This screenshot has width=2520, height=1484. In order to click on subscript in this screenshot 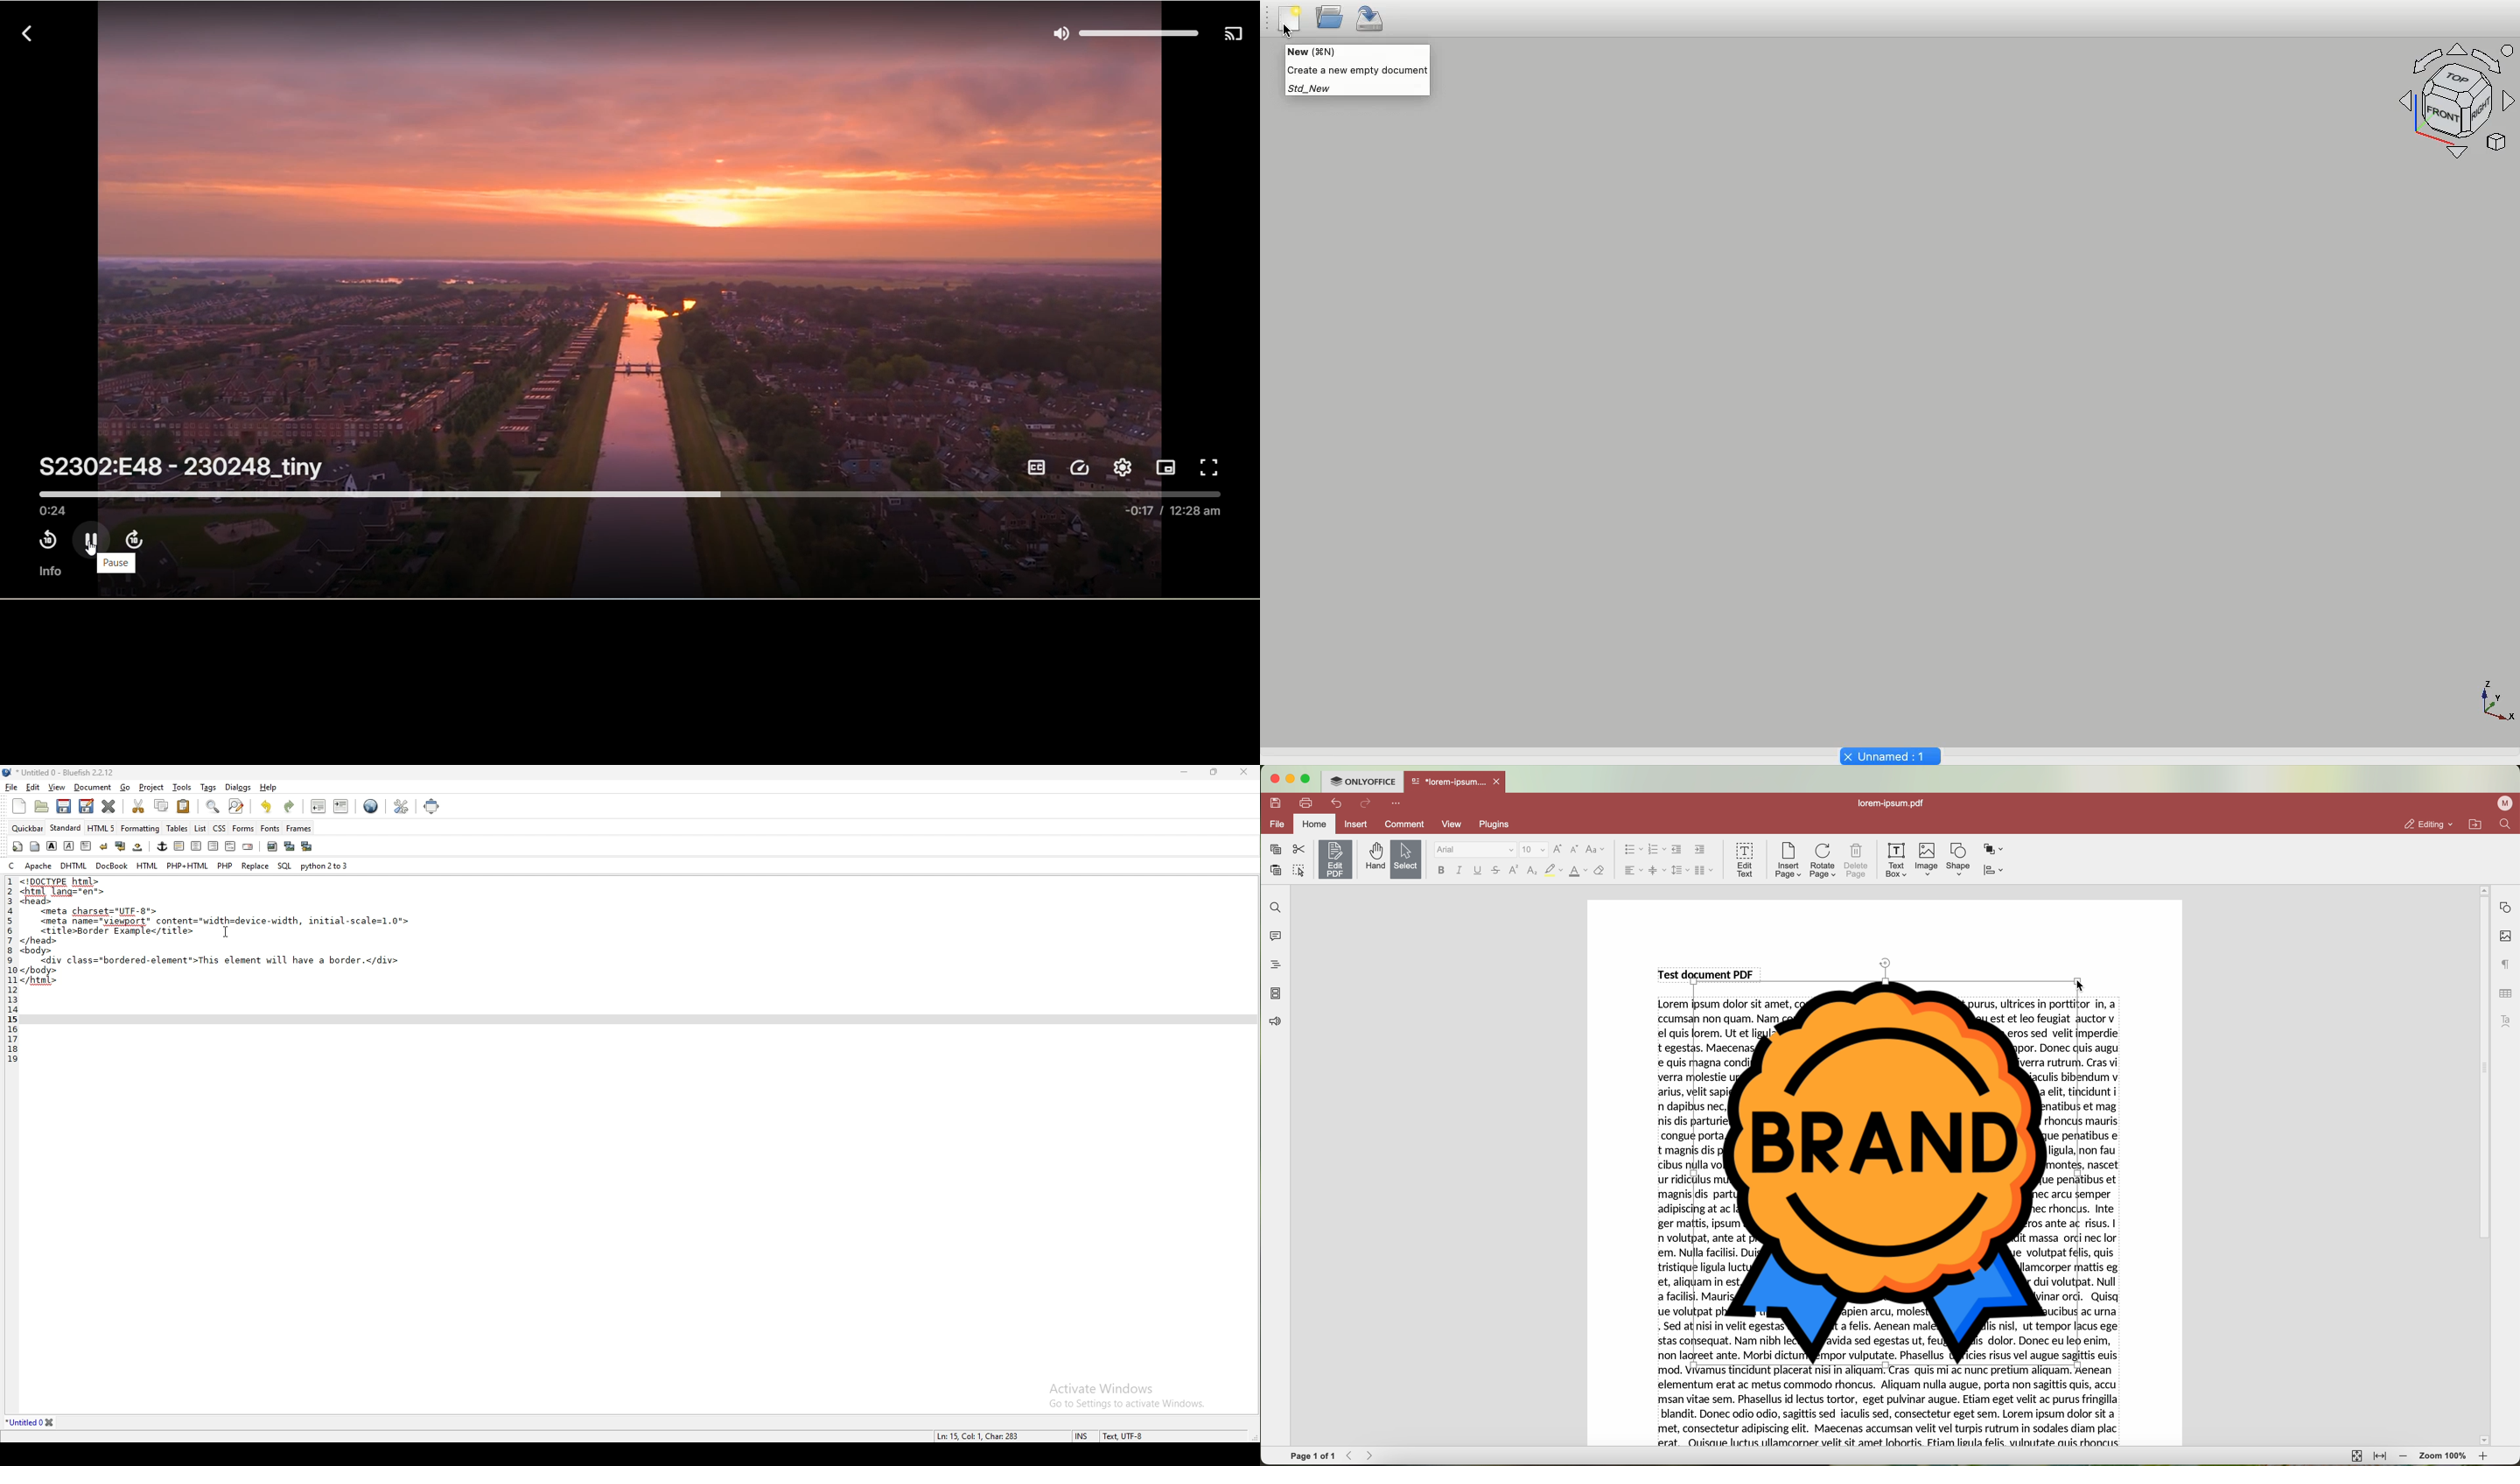, I will do `click(1533, 871)`.